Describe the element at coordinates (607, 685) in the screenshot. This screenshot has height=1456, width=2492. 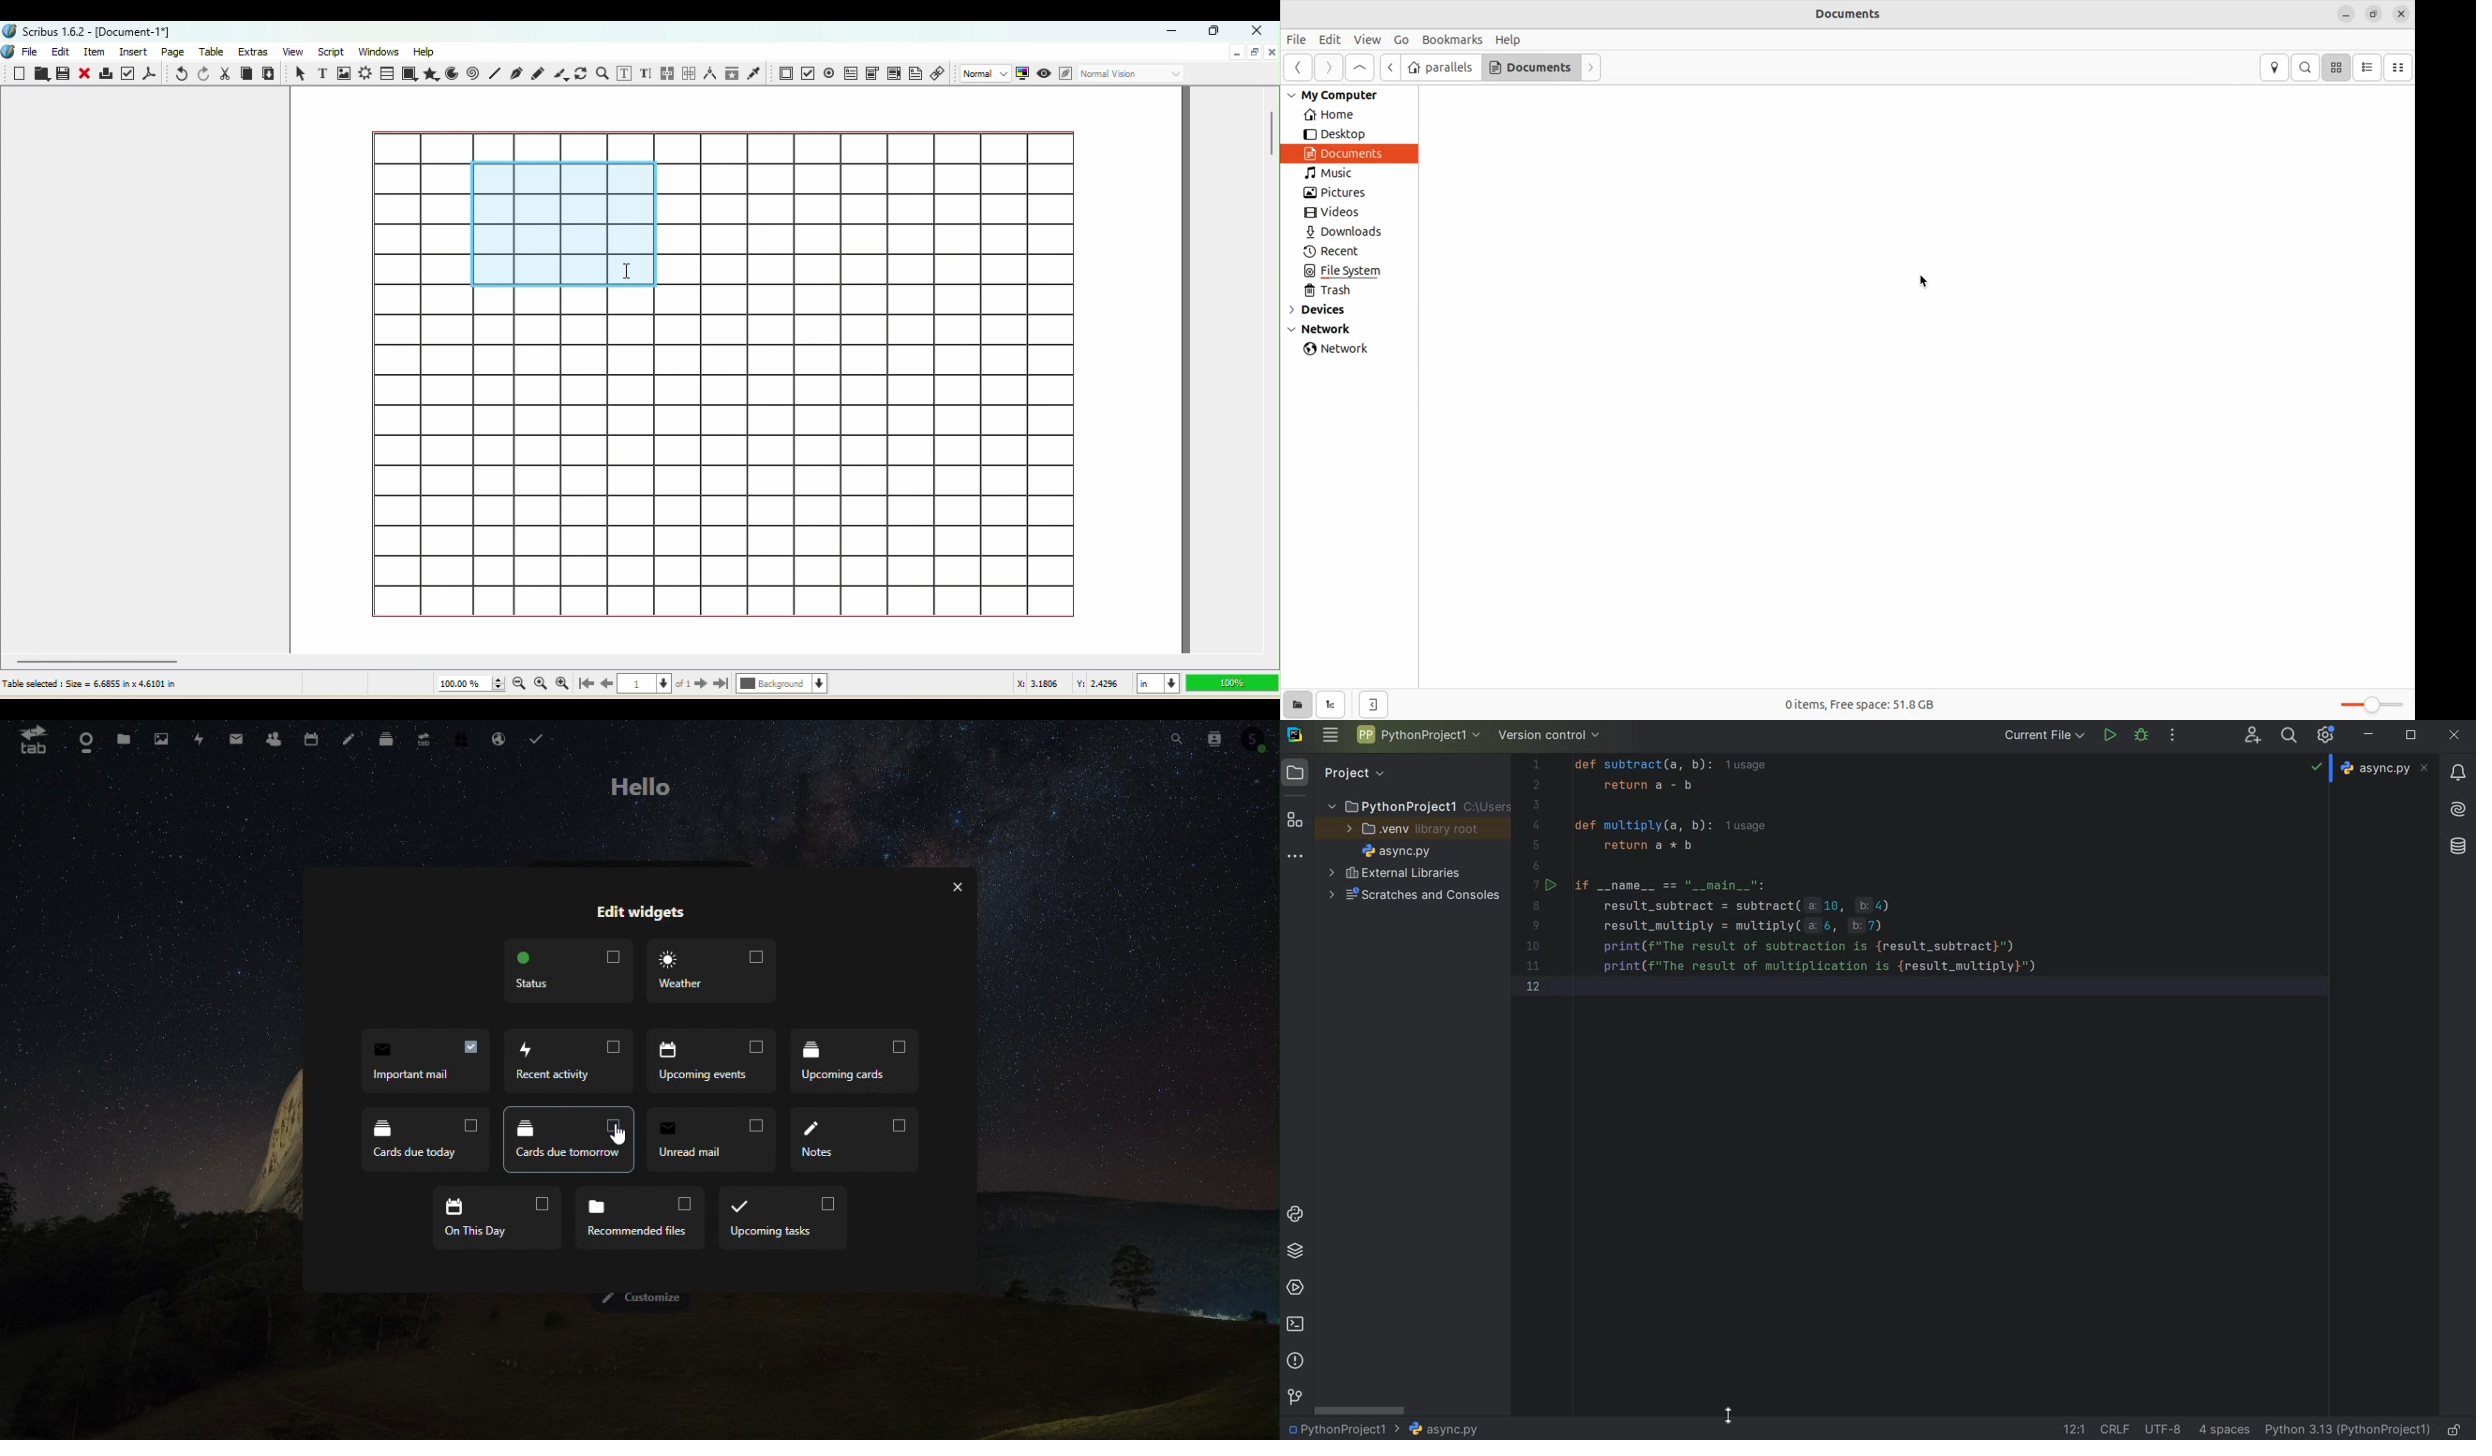
I see `Go back to the previous page` at that location.